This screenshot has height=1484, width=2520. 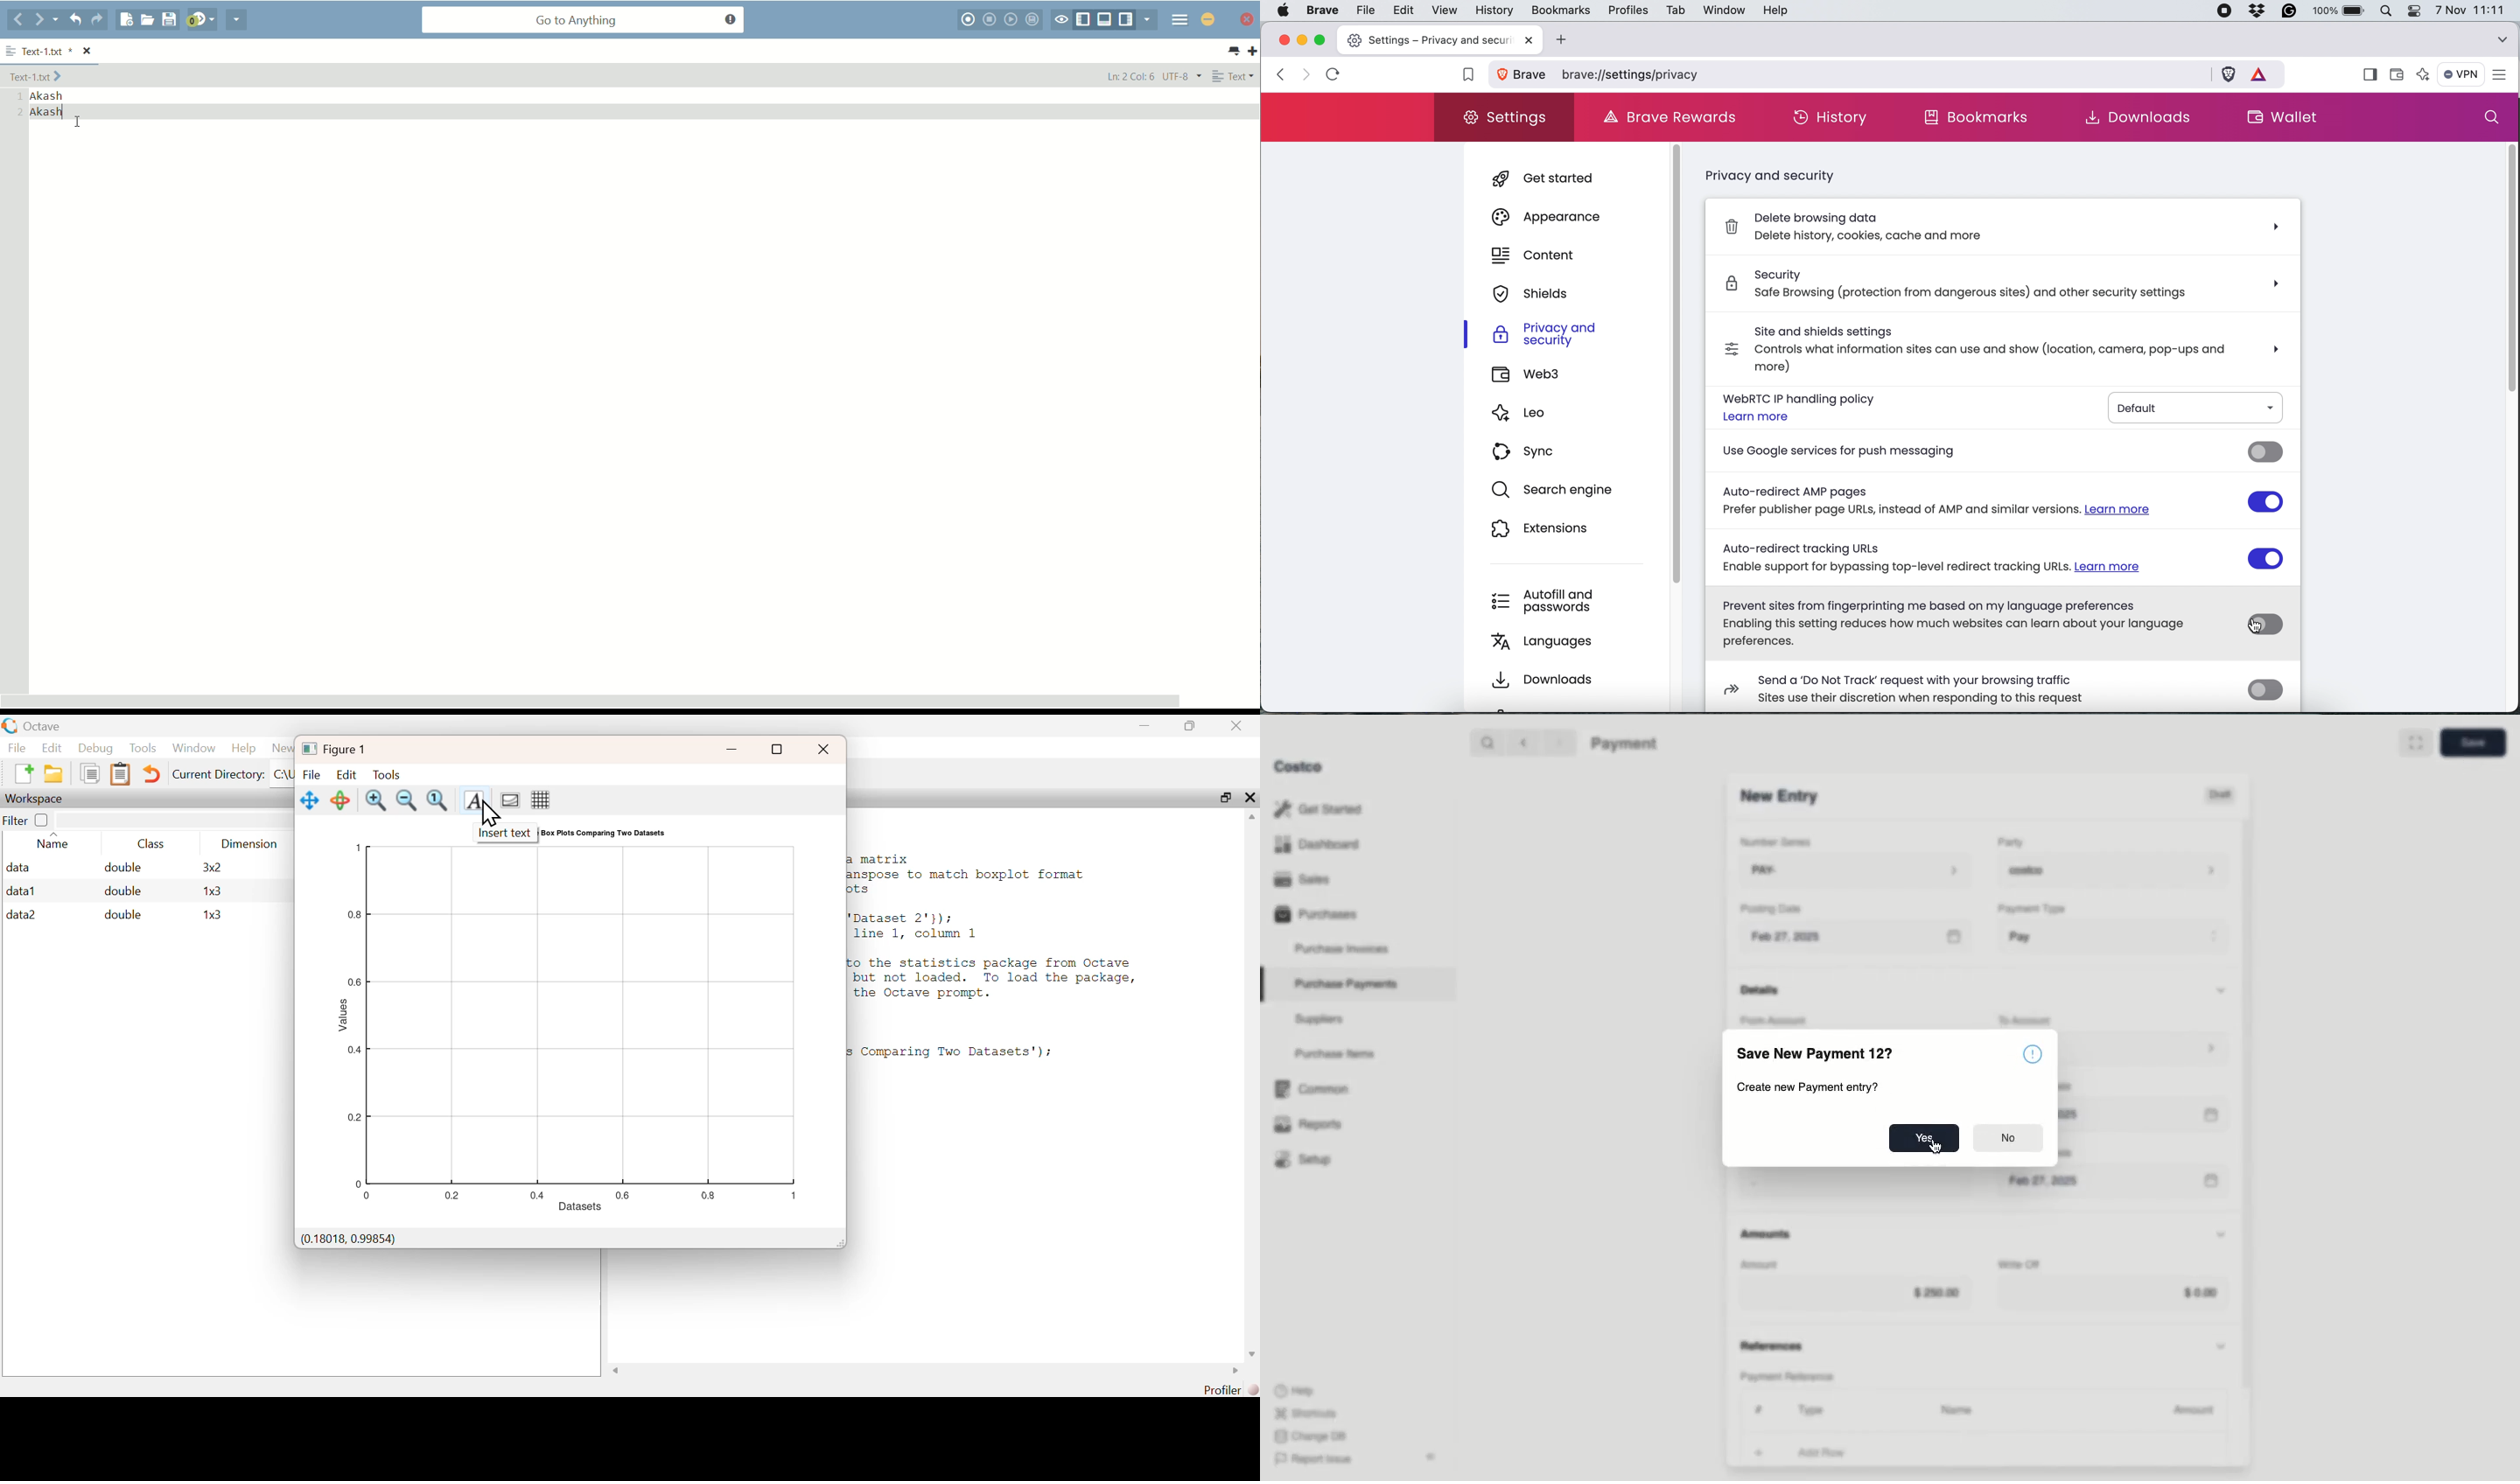 I want to click on double, so click(x=121, y=914).